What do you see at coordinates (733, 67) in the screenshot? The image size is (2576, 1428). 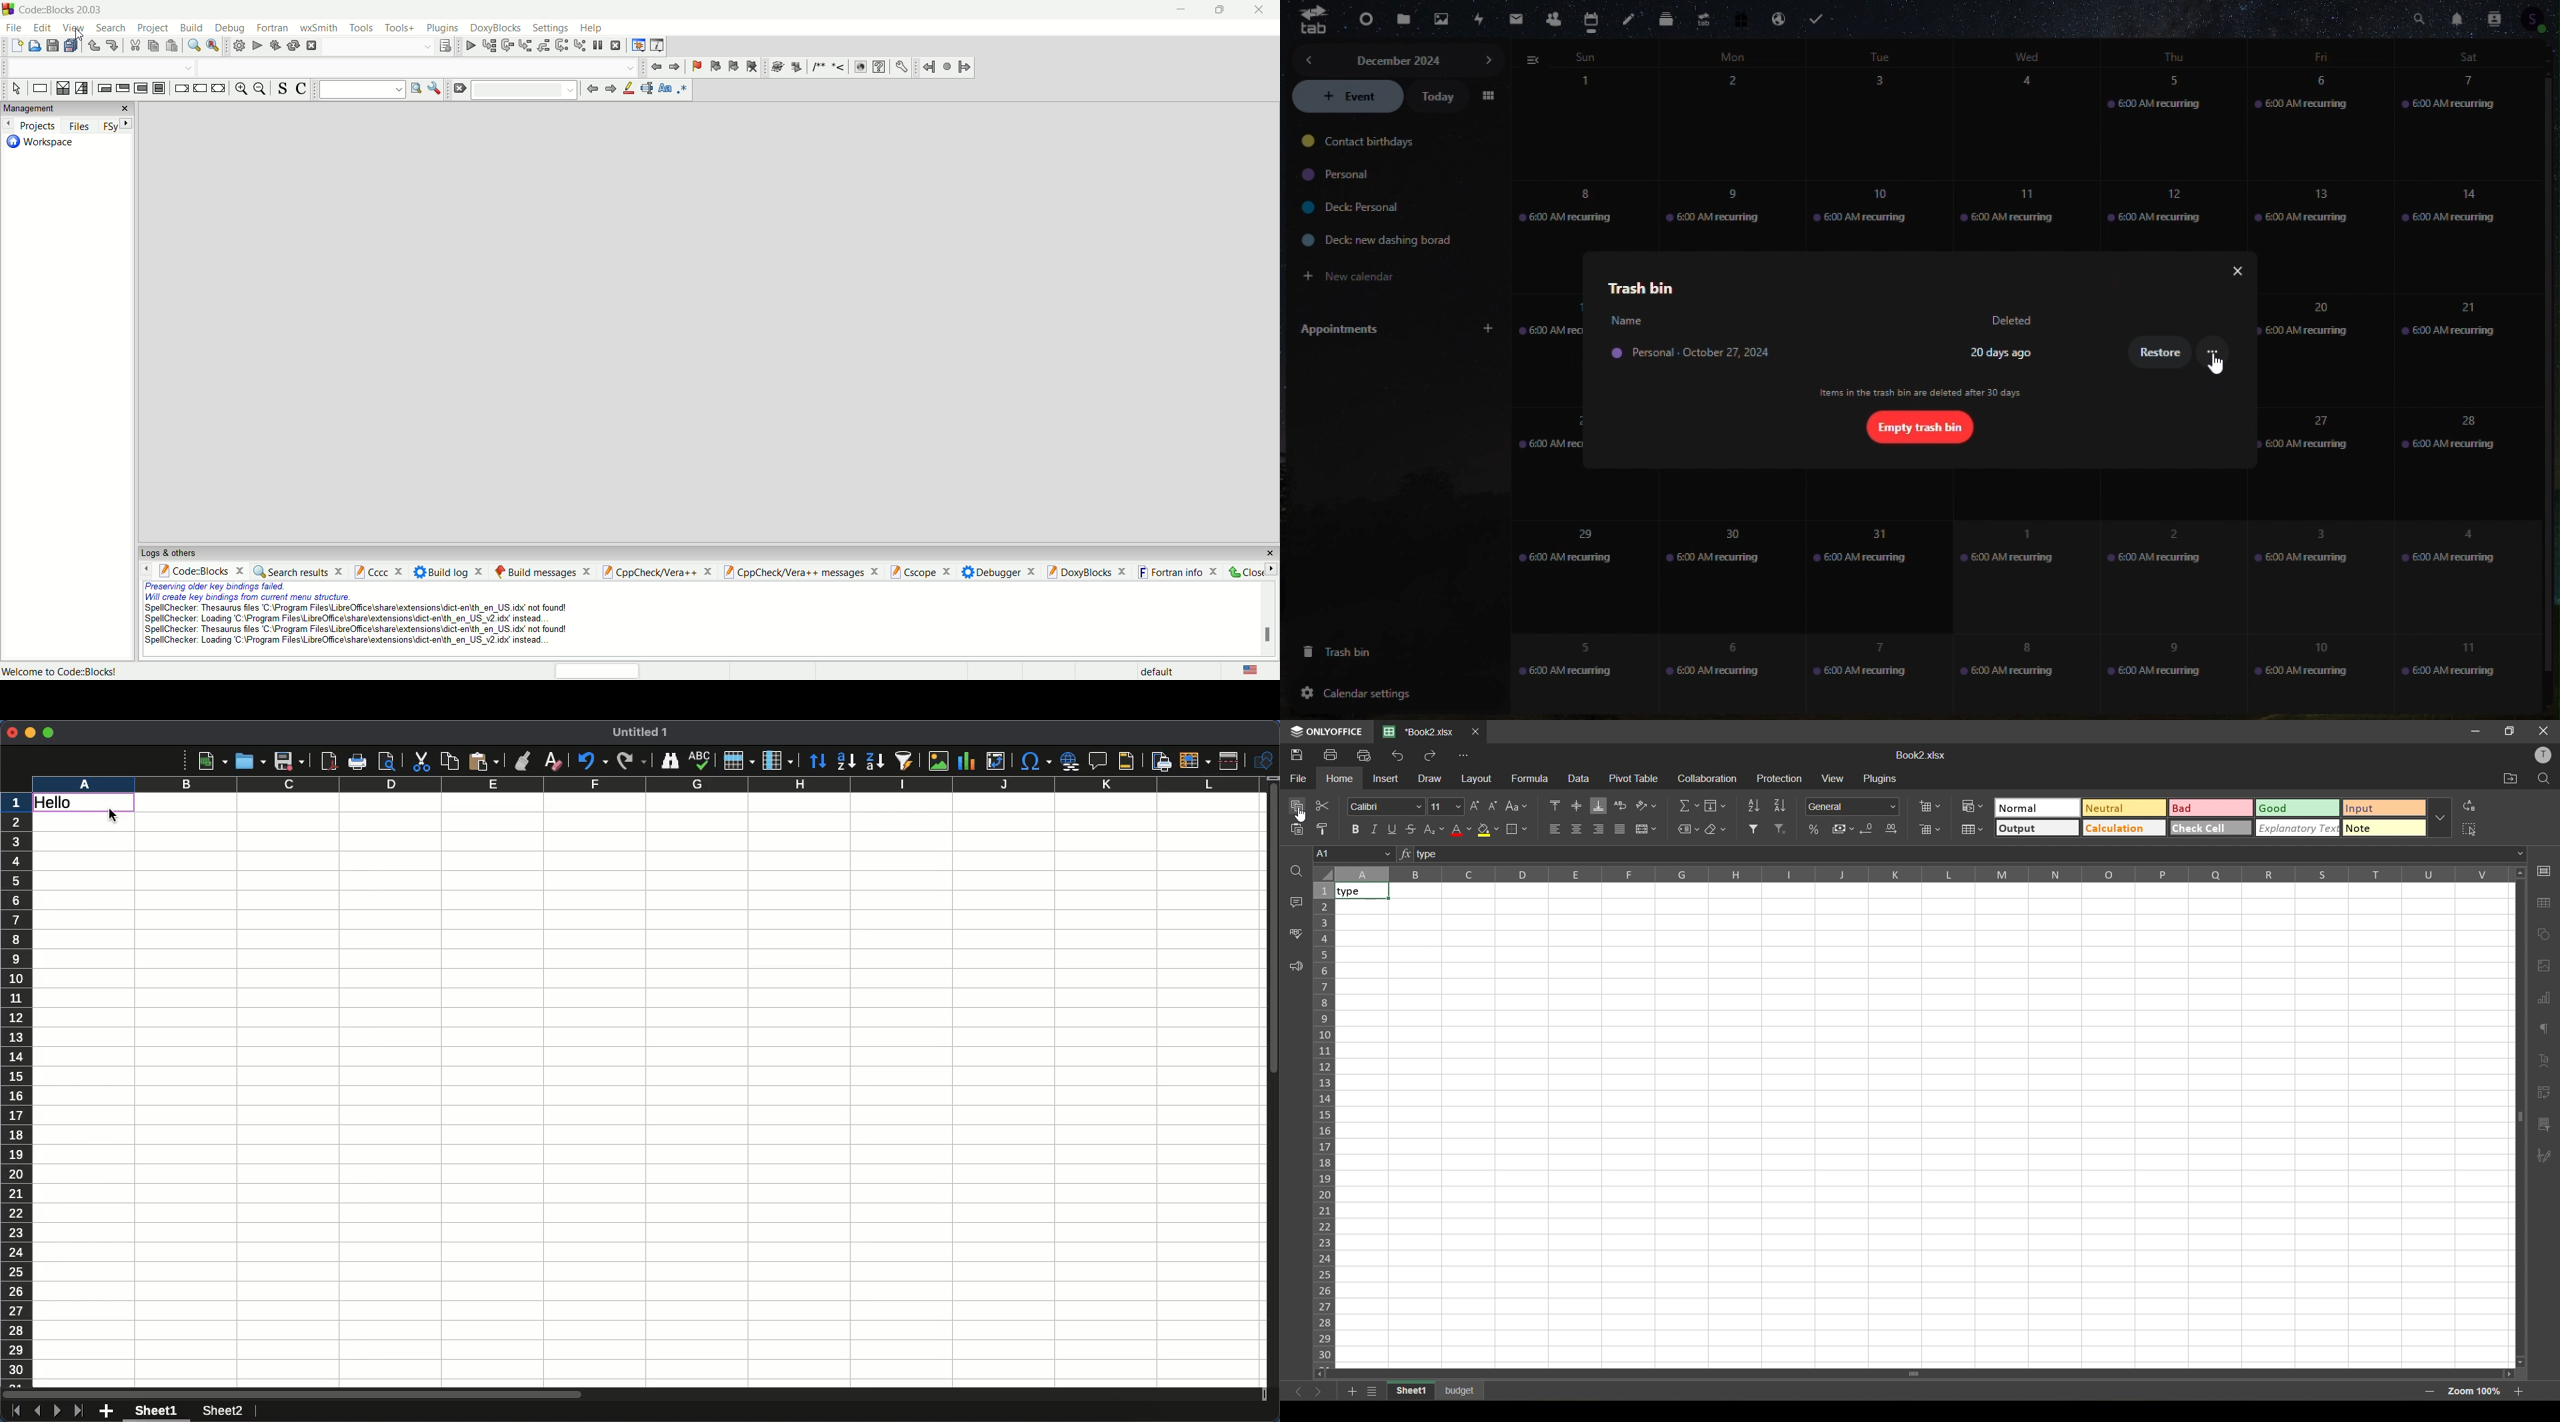 I see `next bookmark` at bounding box center [733, 67].